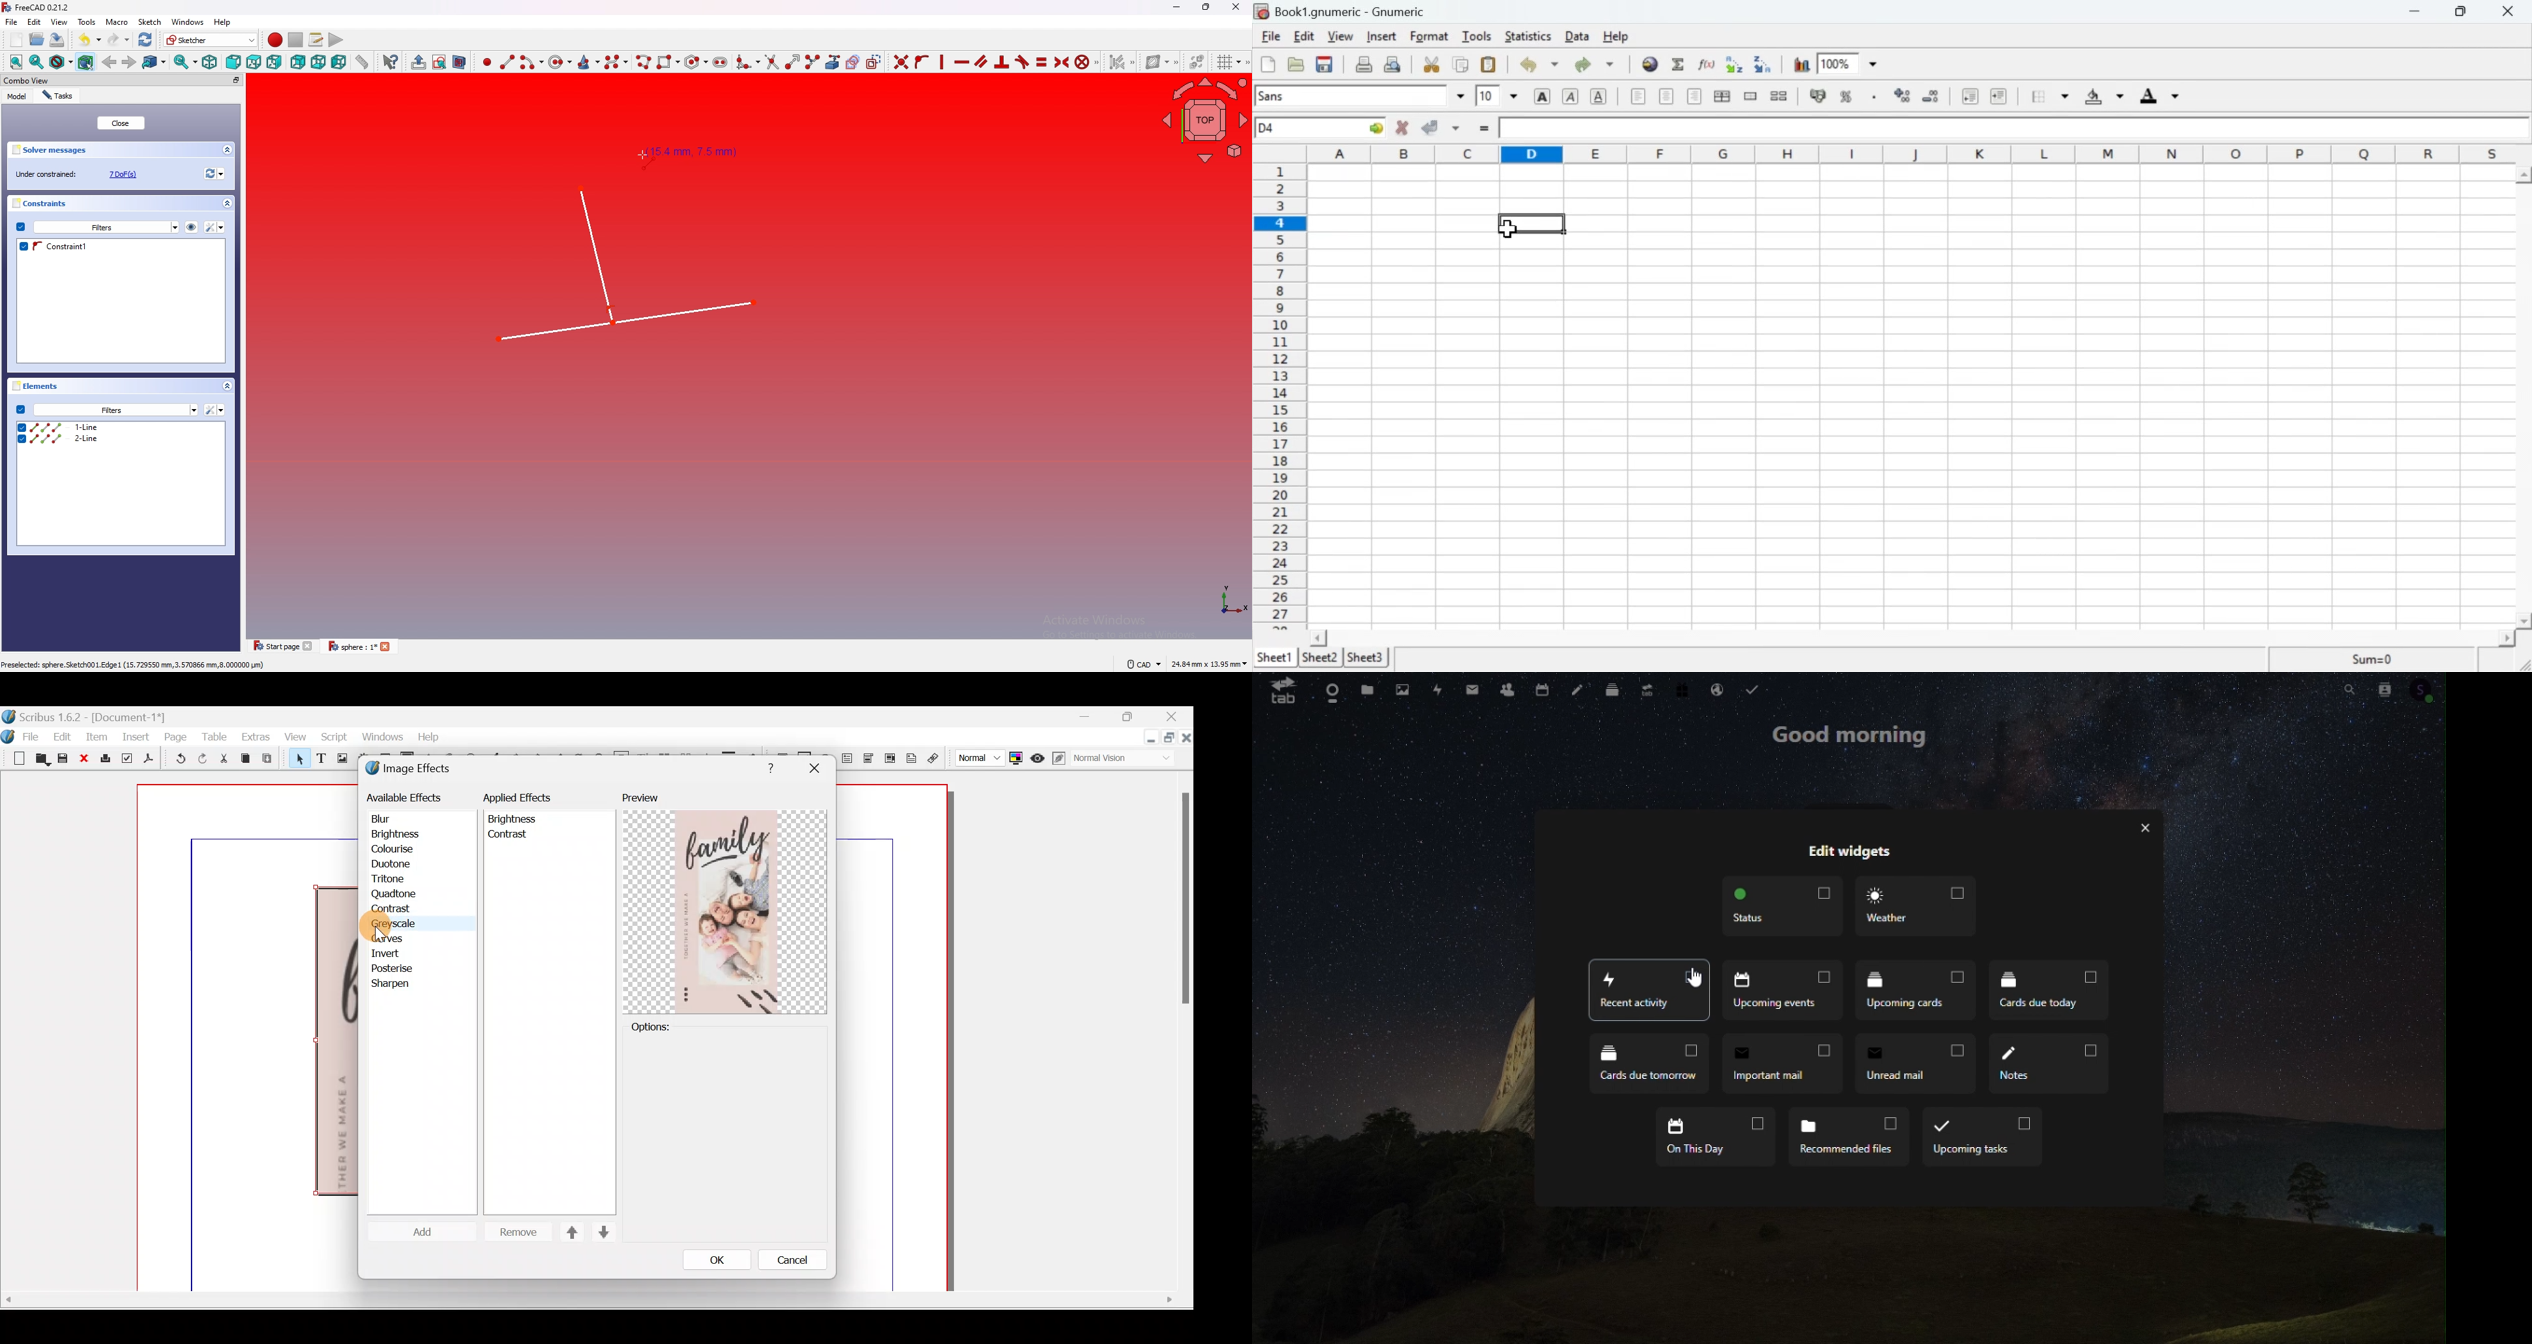  Describe the element at coordinates (726, 1133) in the screenshot. I see `Options` at that location.